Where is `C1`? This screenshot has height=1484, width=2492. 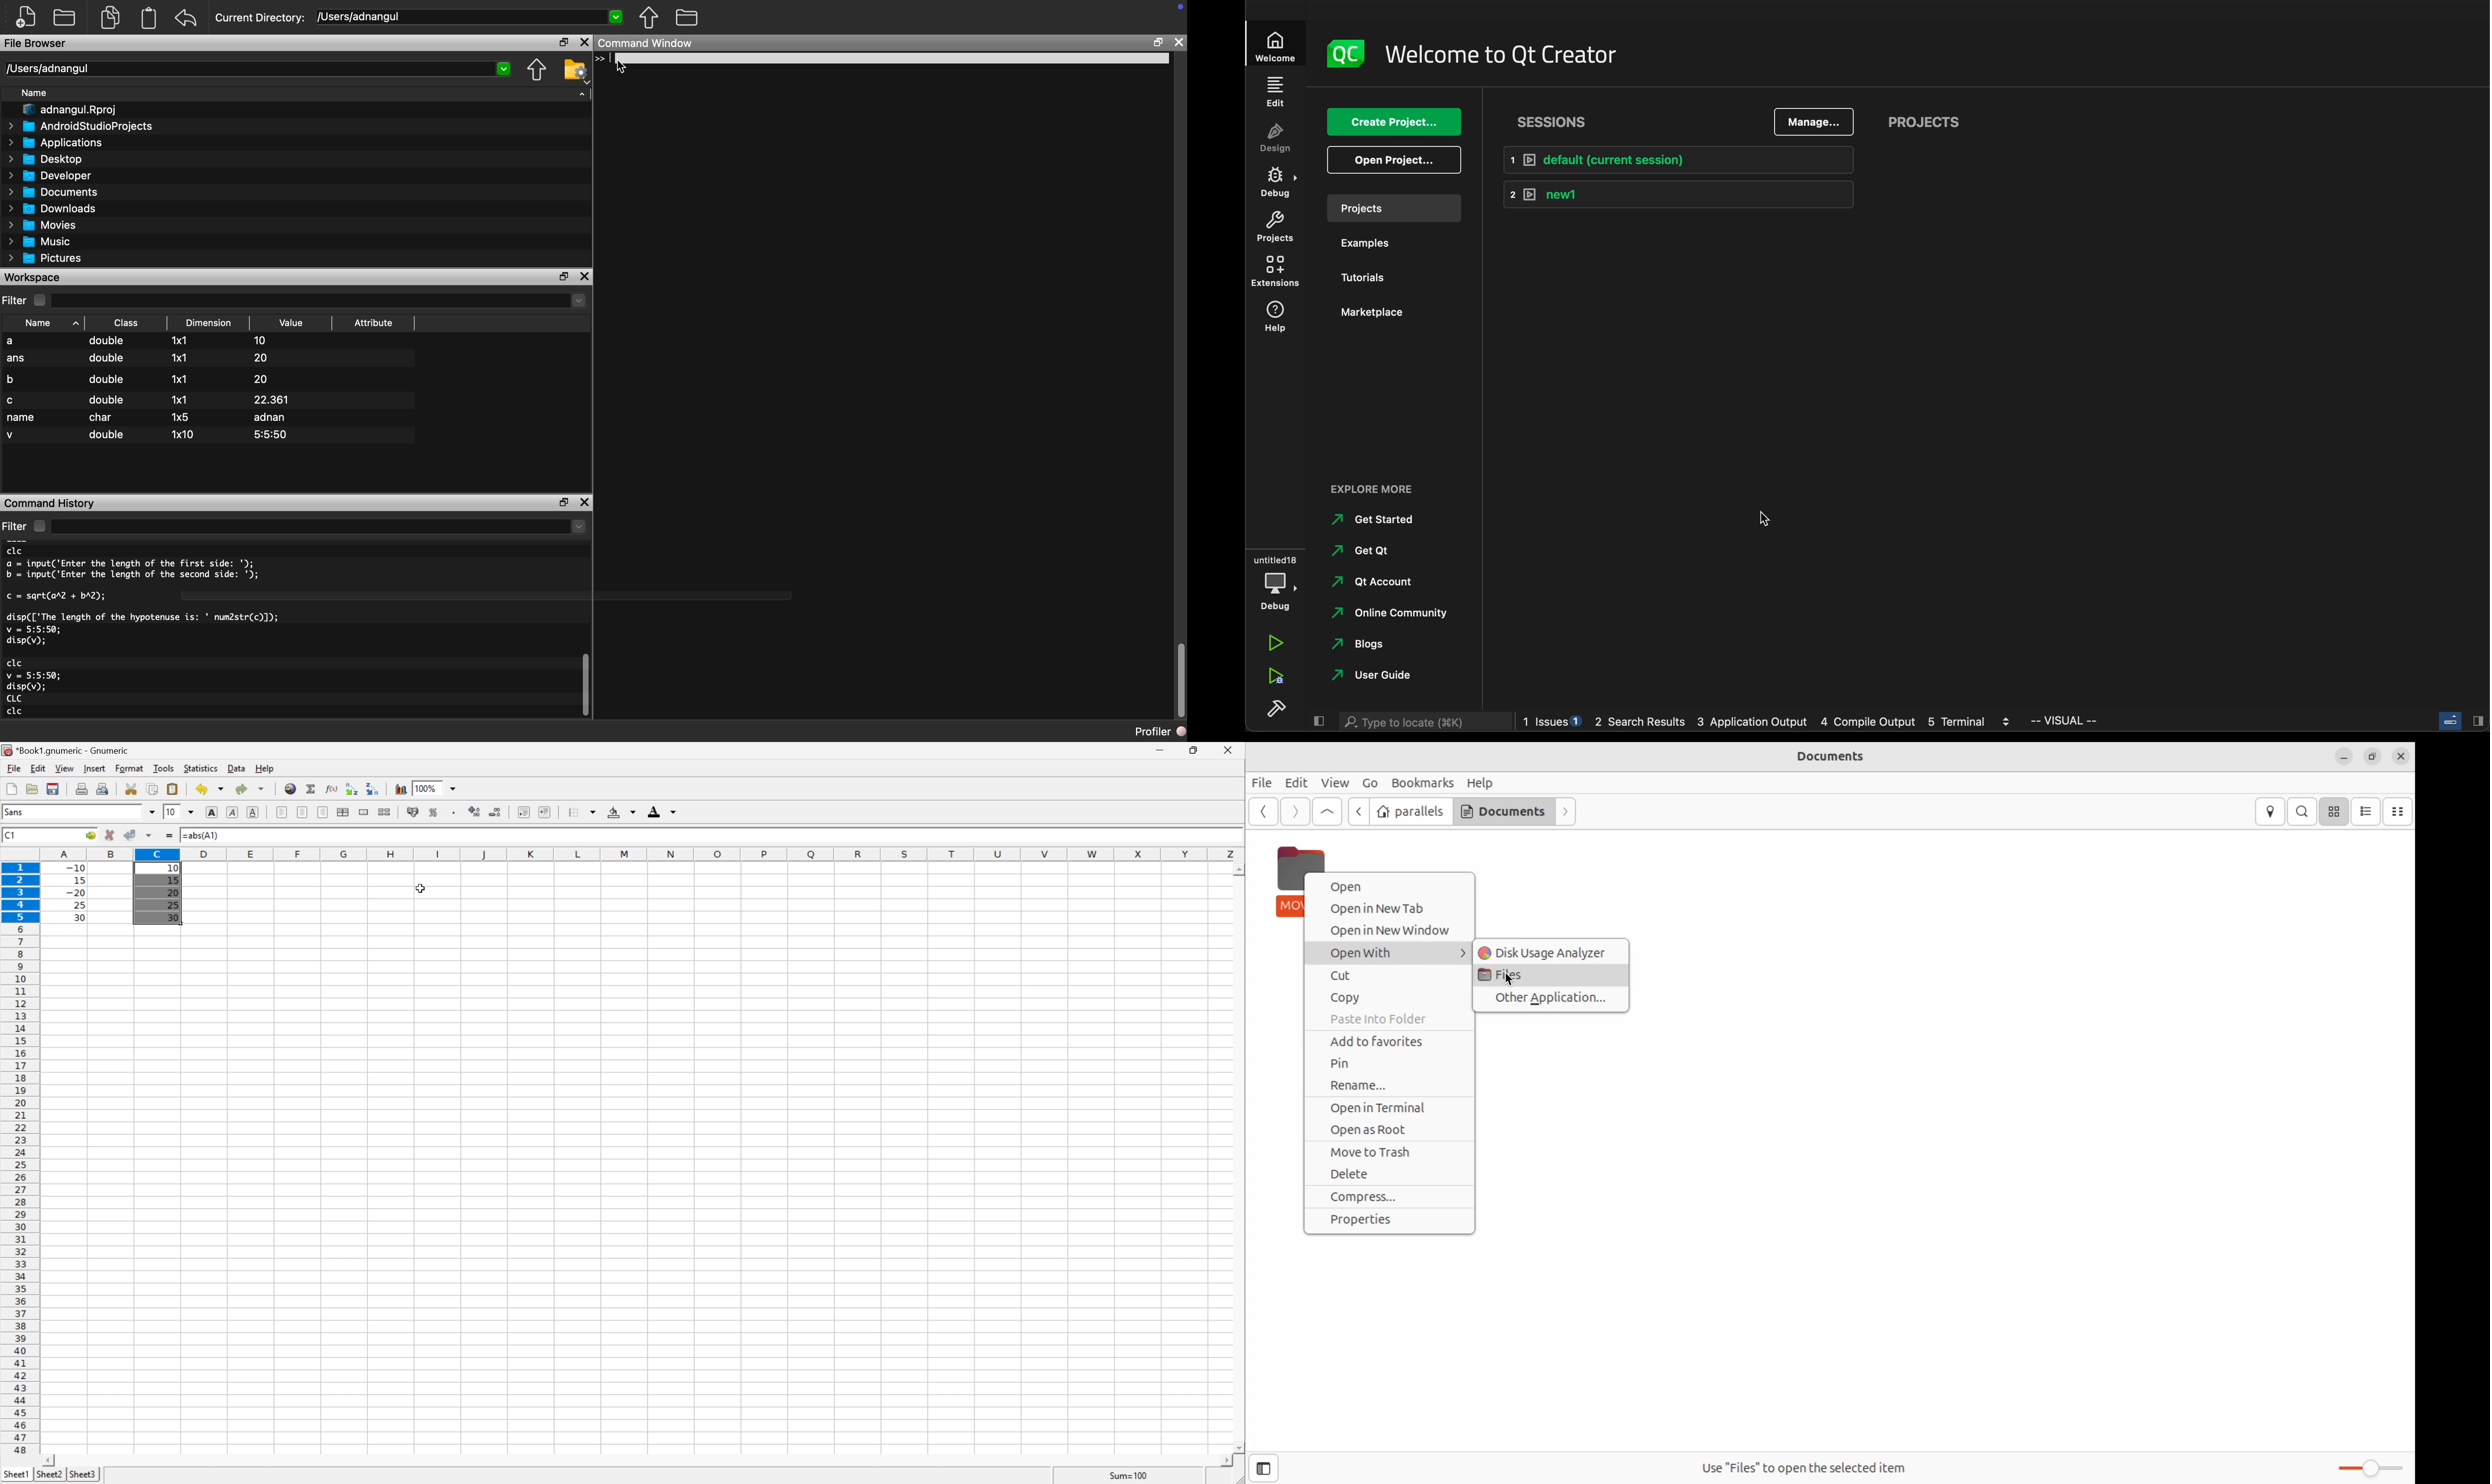
C1 is located at coordinates (11, 834).